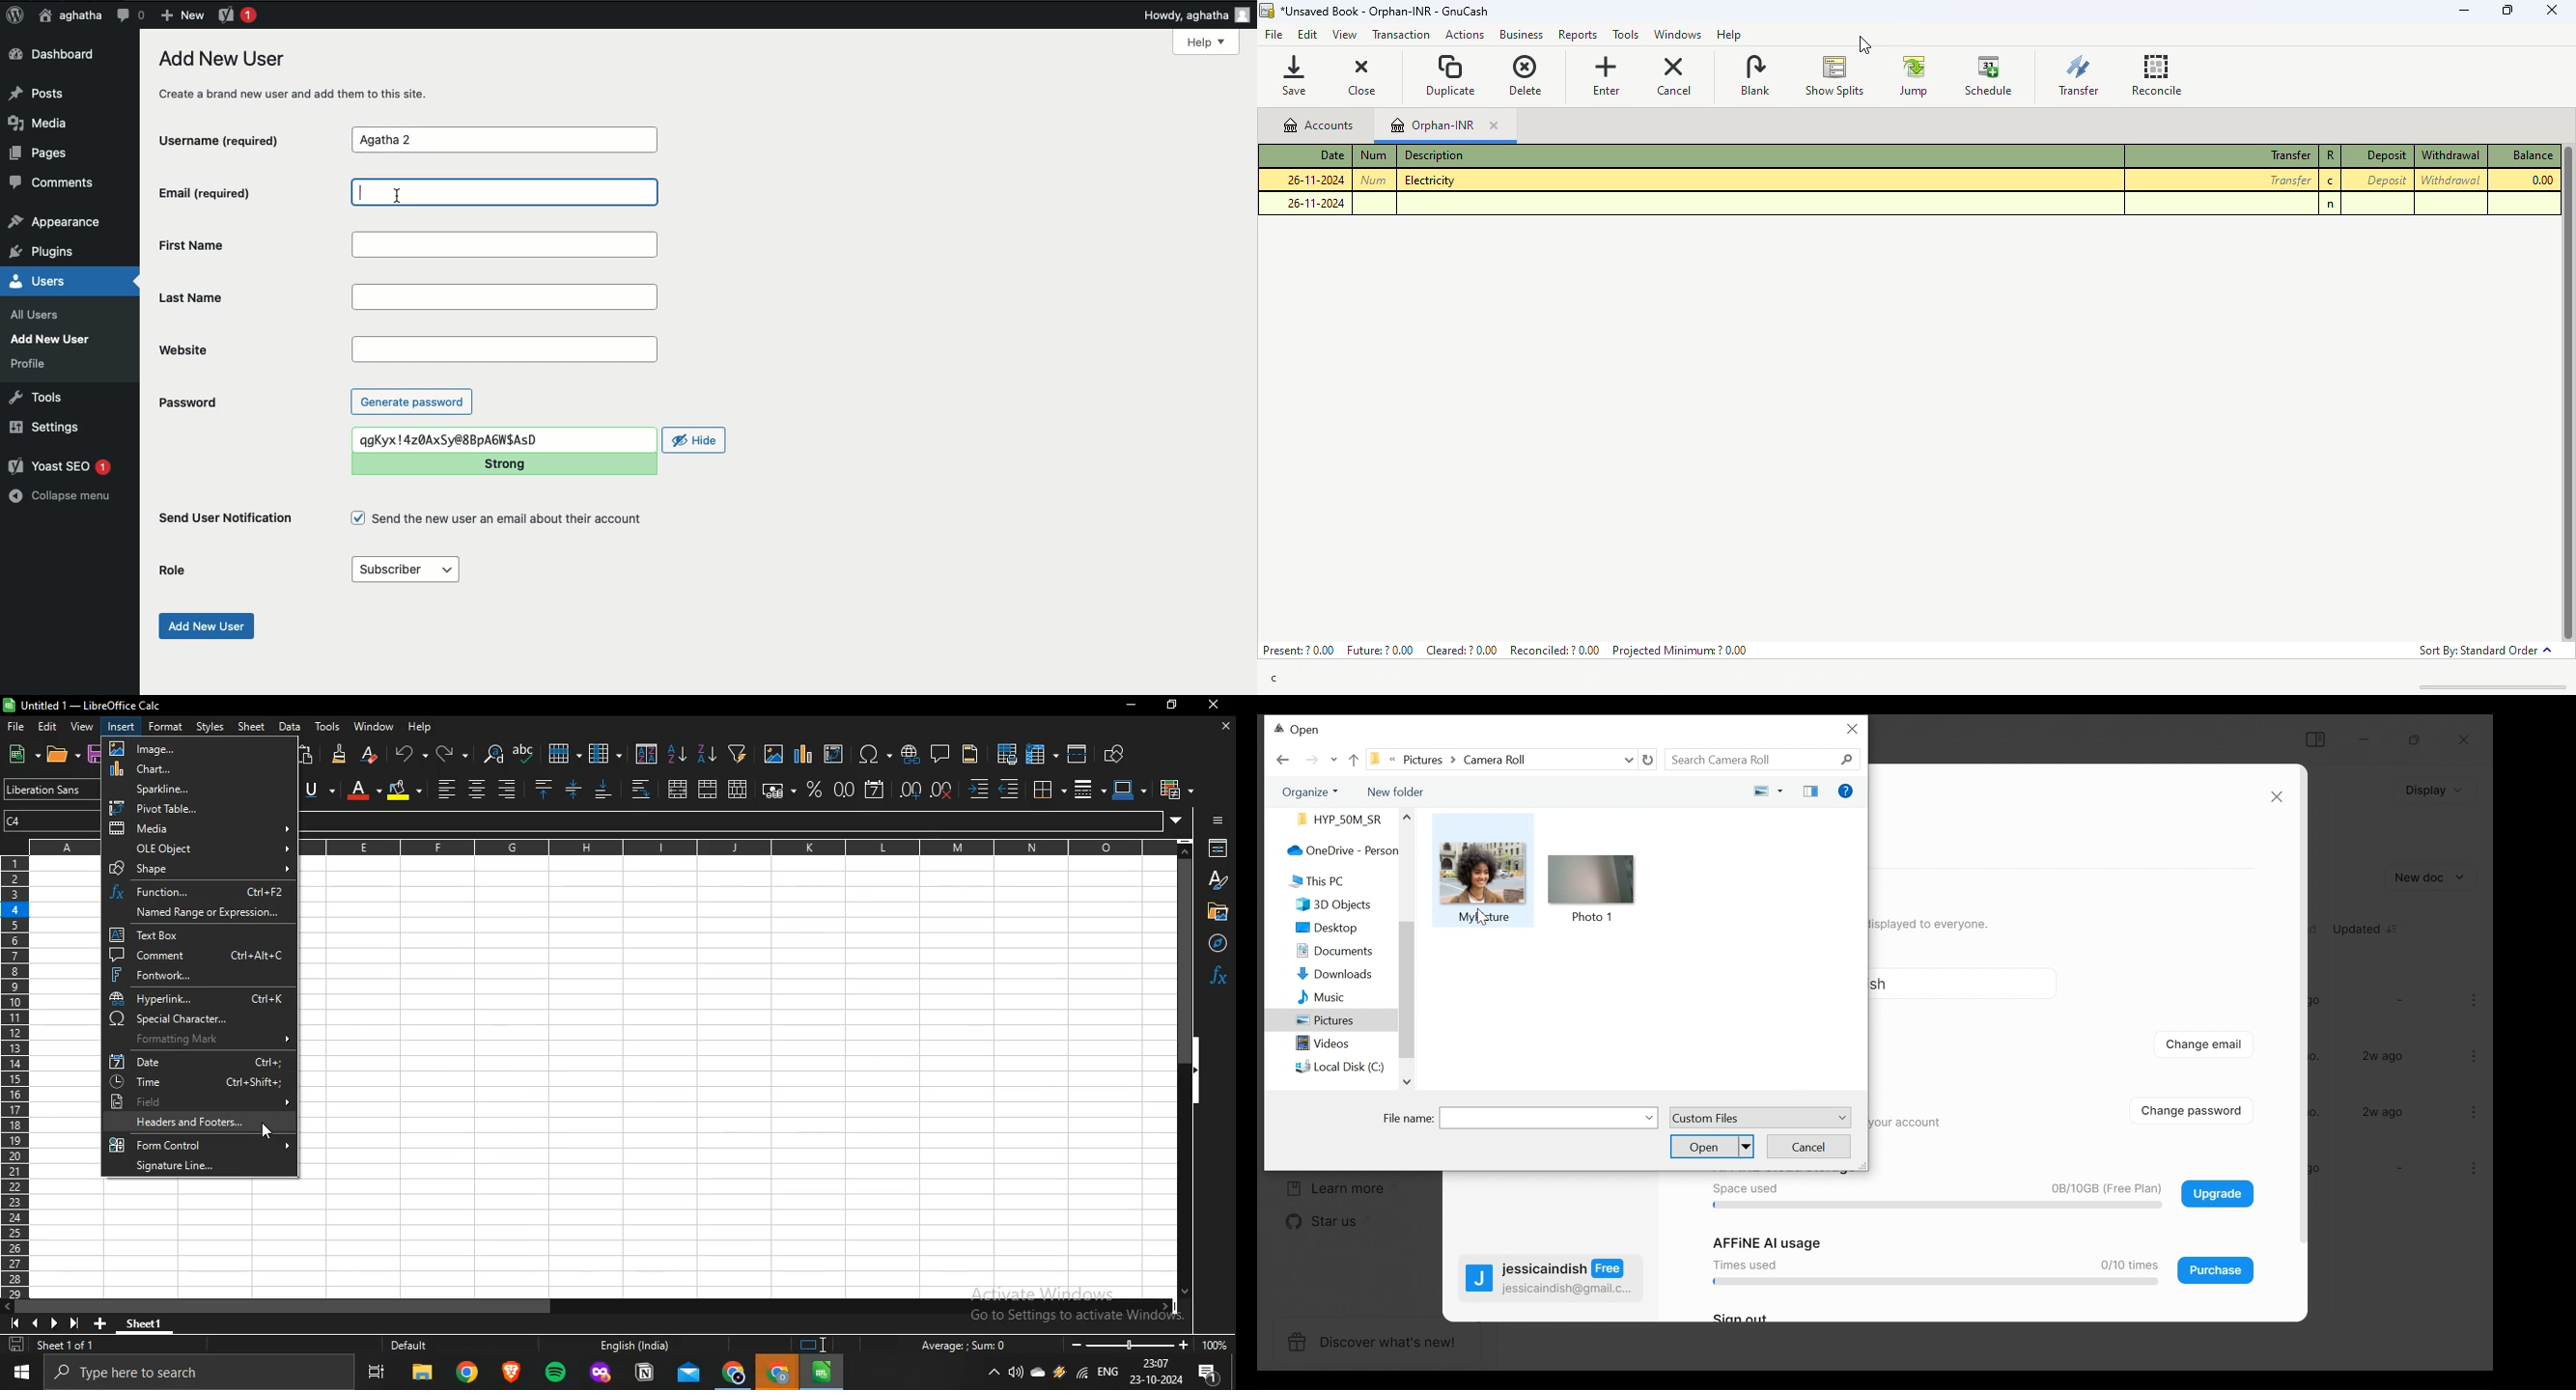 This screenshot has width=2576, height=1400. Describe the element at coordinates (195, 808) in the screenshot. I see `pivot line` at that location.